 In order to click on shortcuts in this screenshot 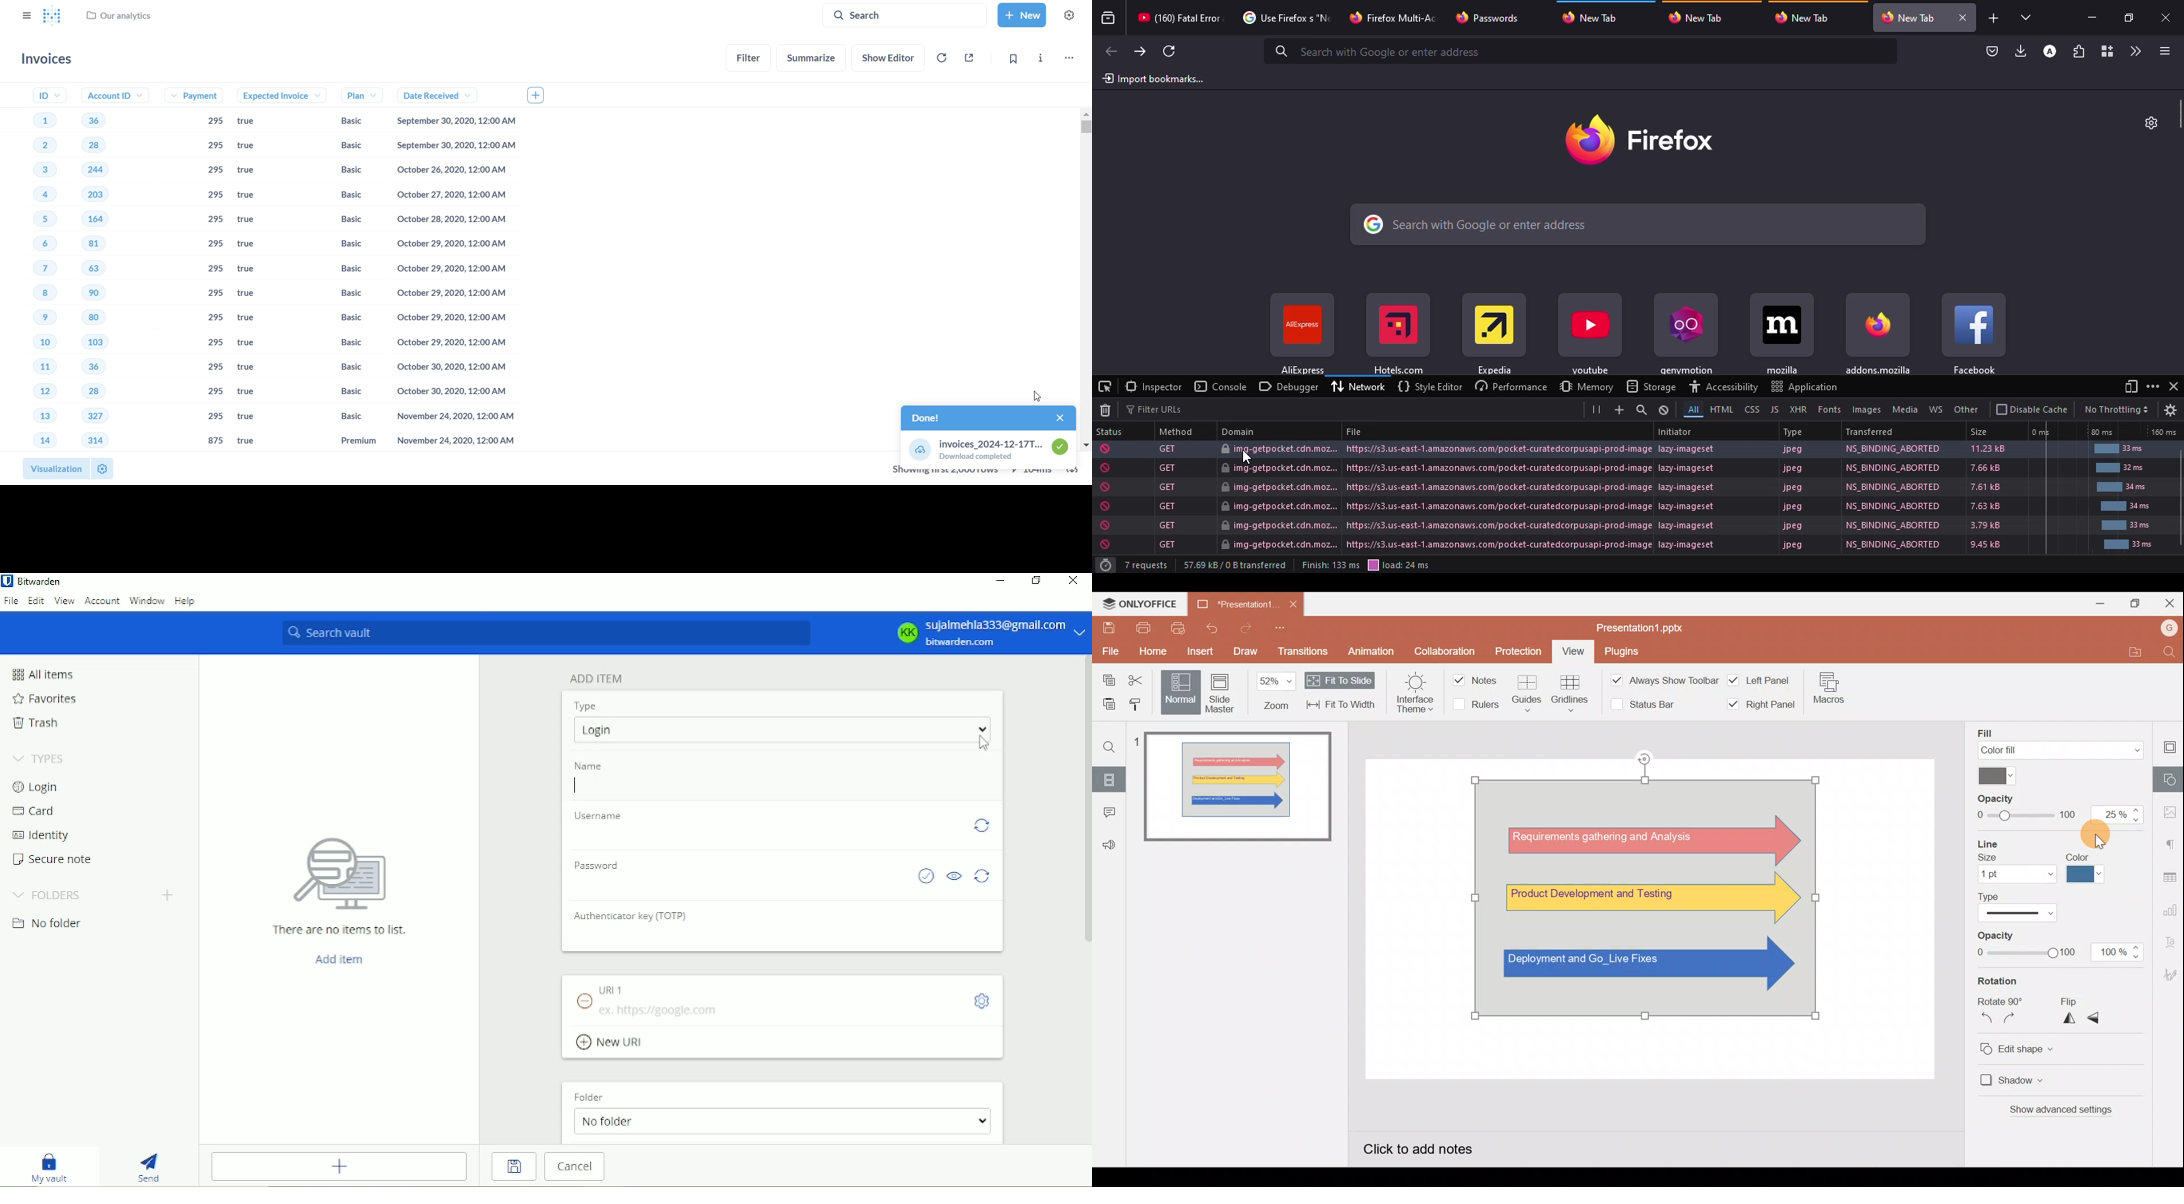, I will do `click(1397, 336)`.